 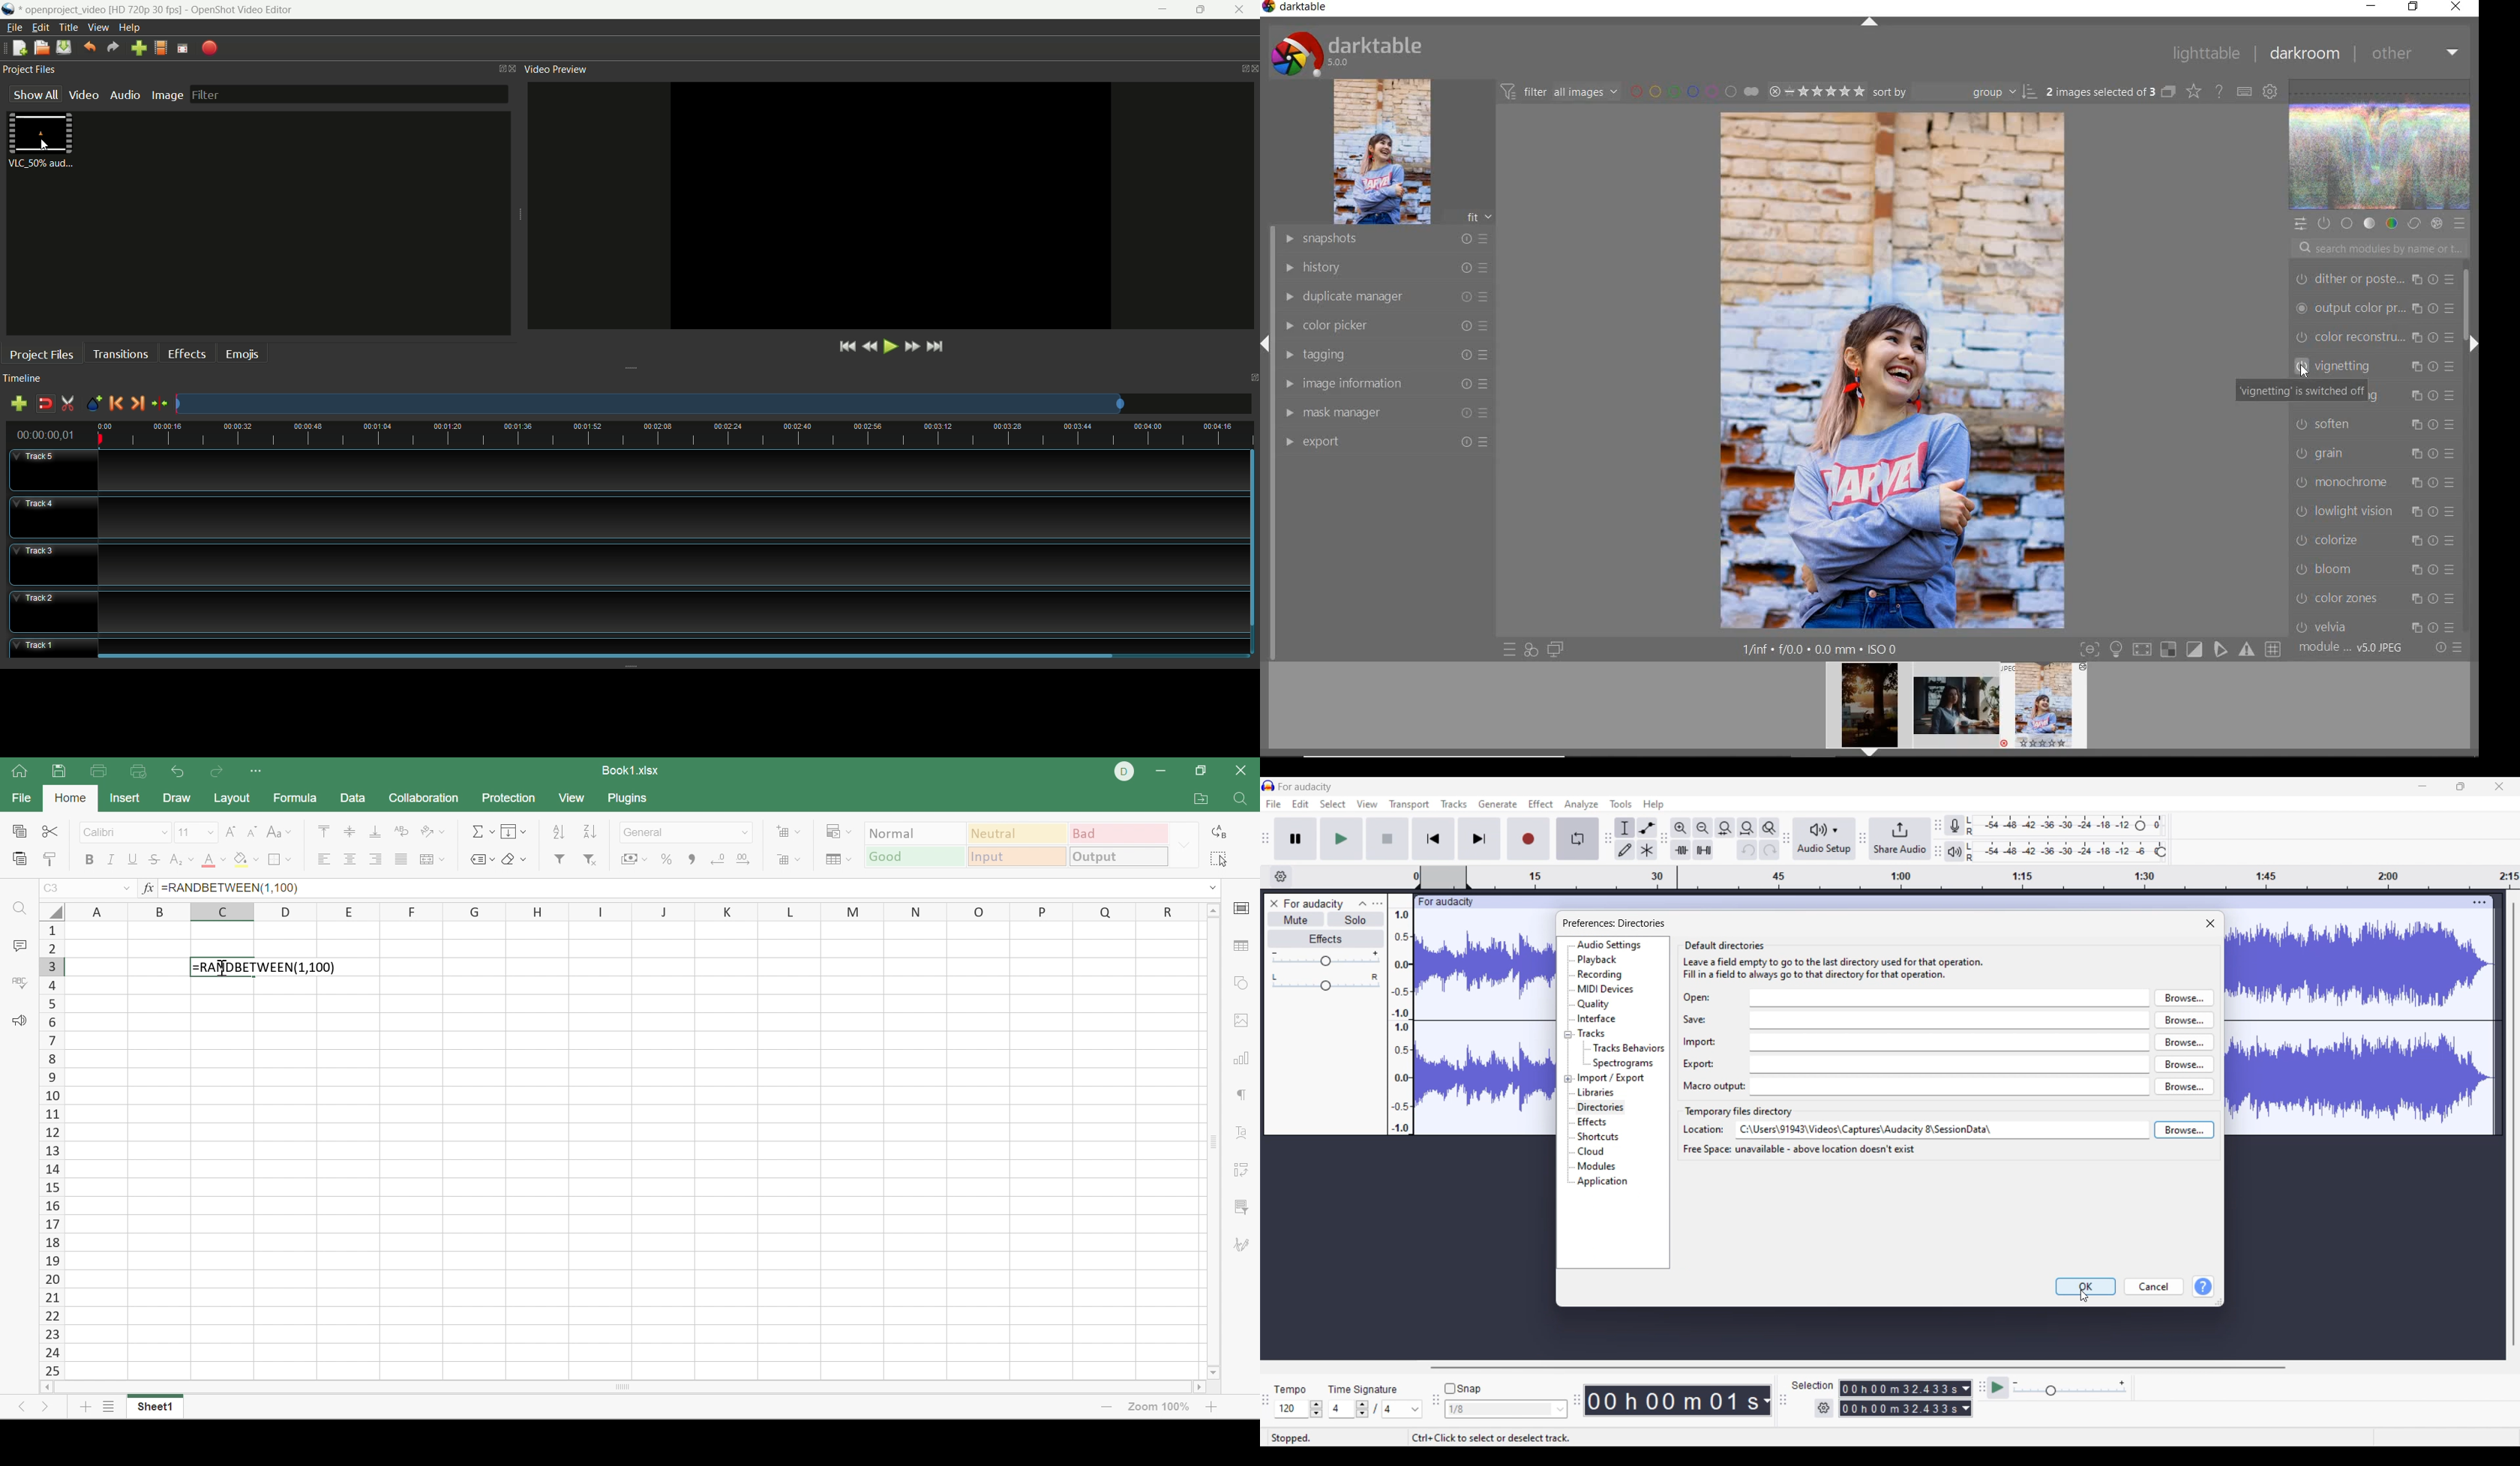 I want to click on system name, so click(x=1296, y=9).